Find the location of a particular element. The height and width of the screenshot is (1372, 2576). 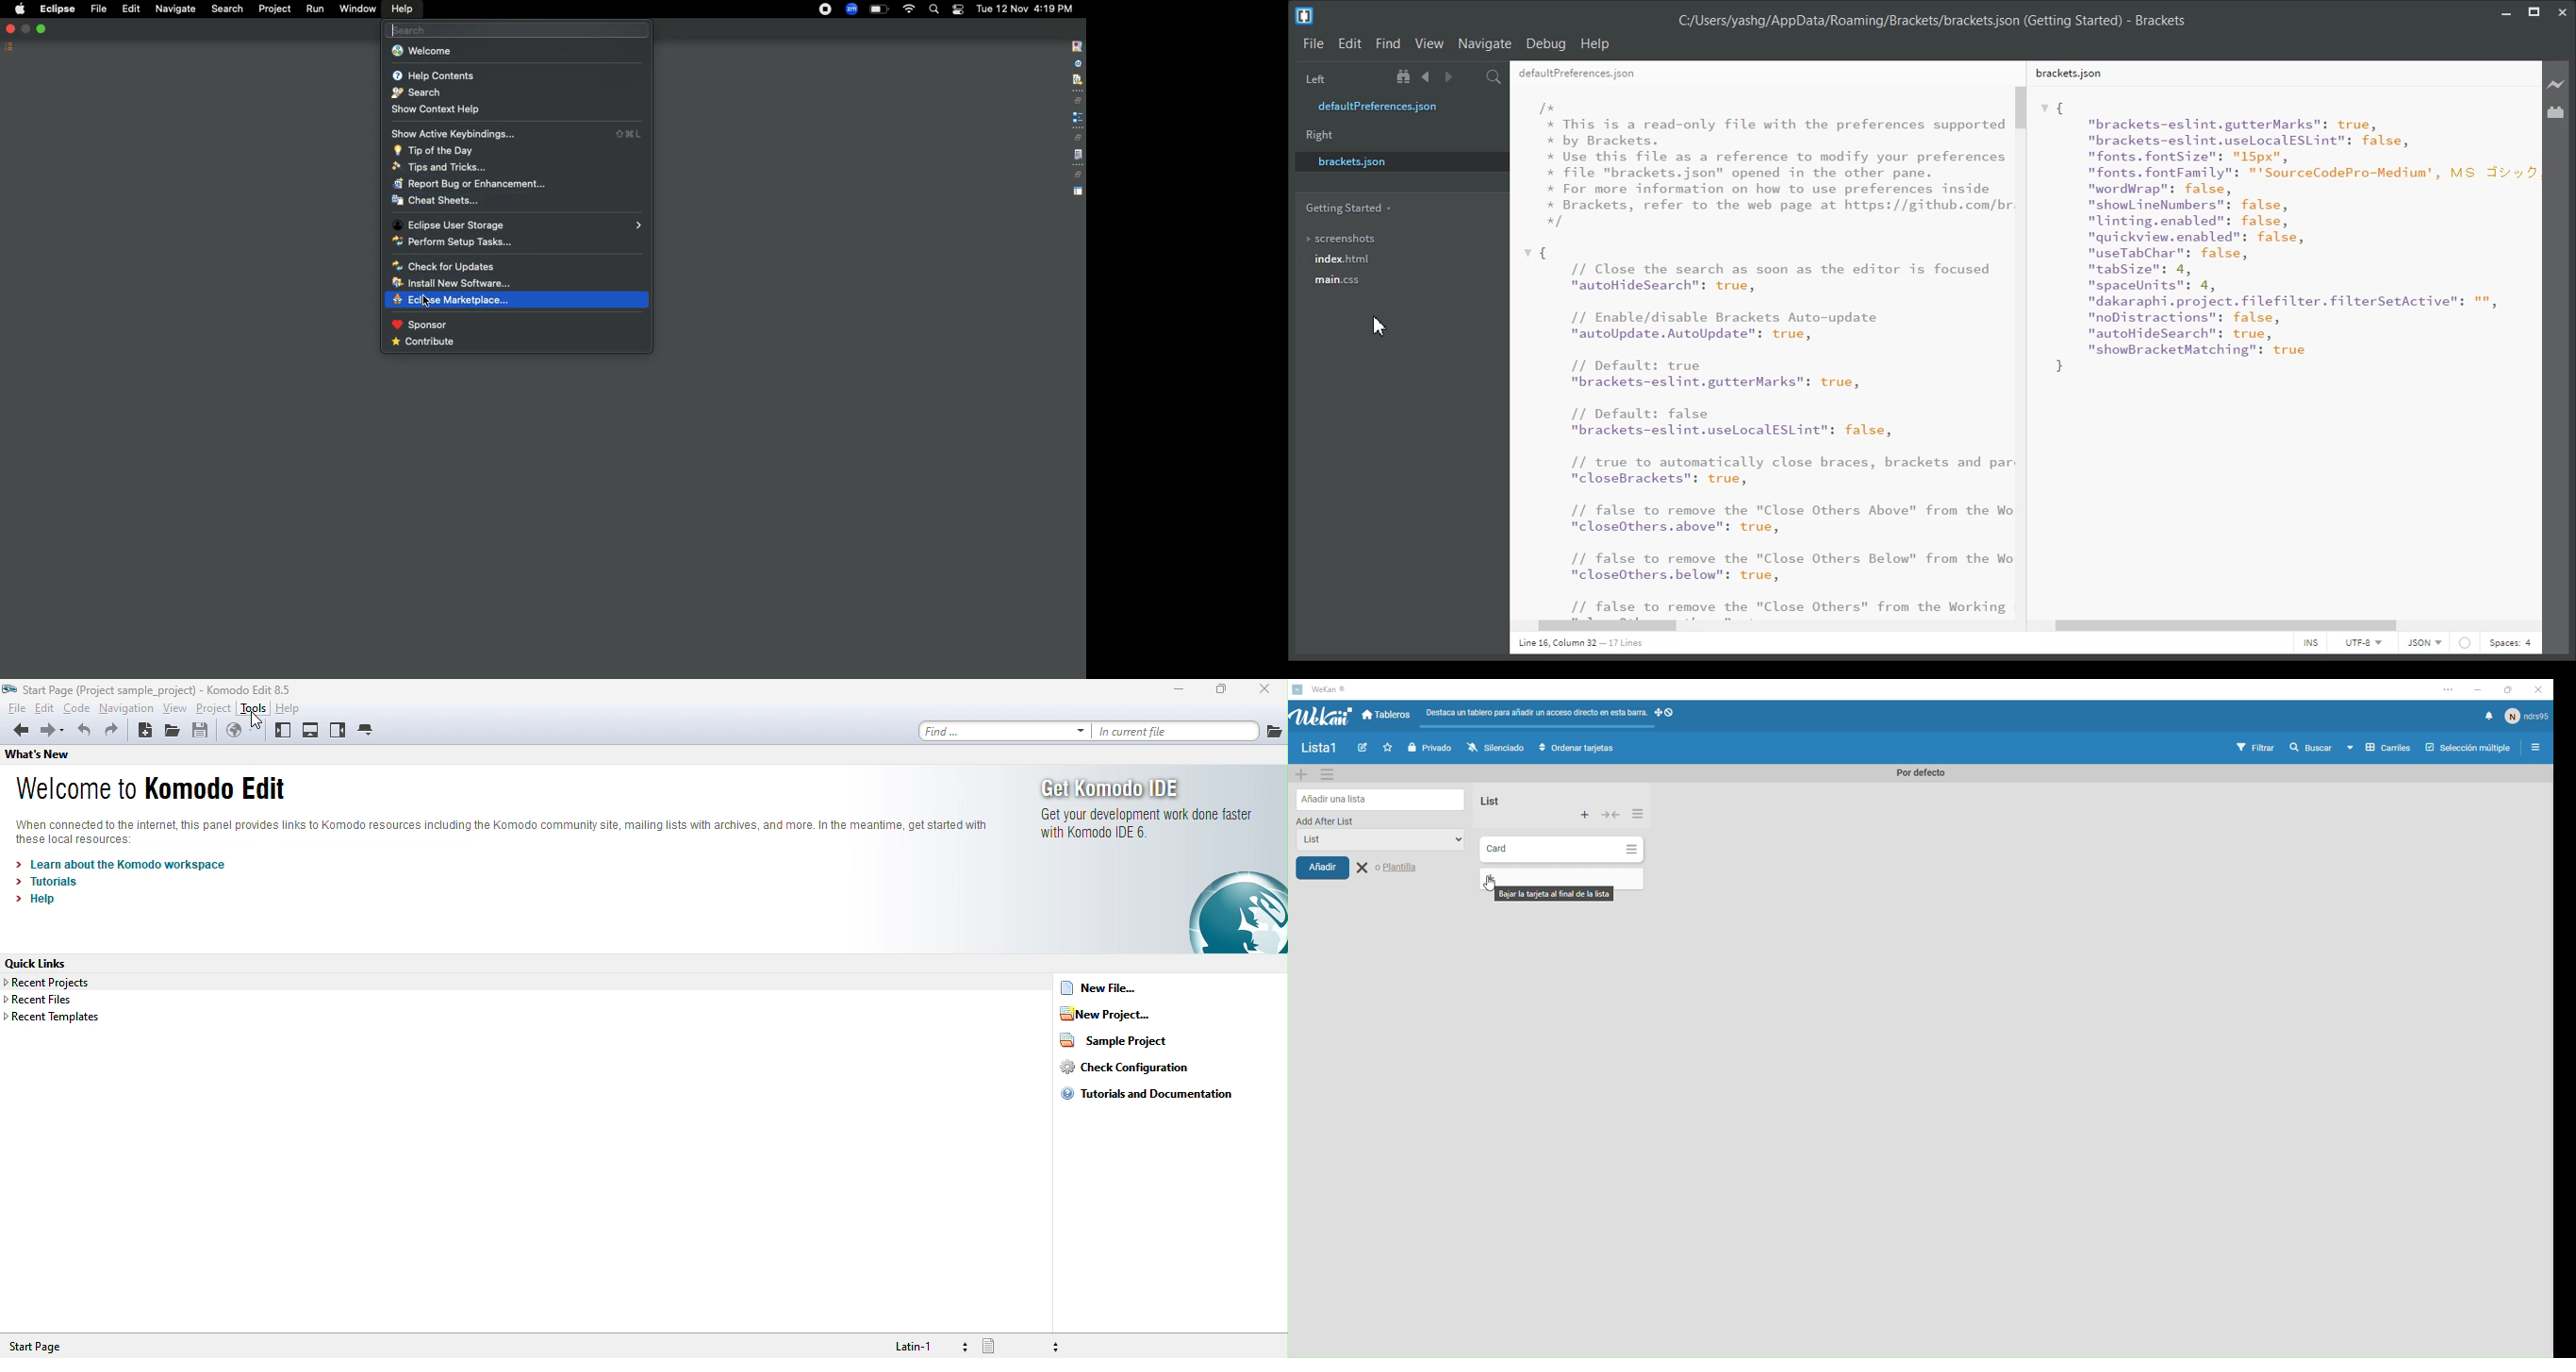

File is located at coordinates (1313, 44).